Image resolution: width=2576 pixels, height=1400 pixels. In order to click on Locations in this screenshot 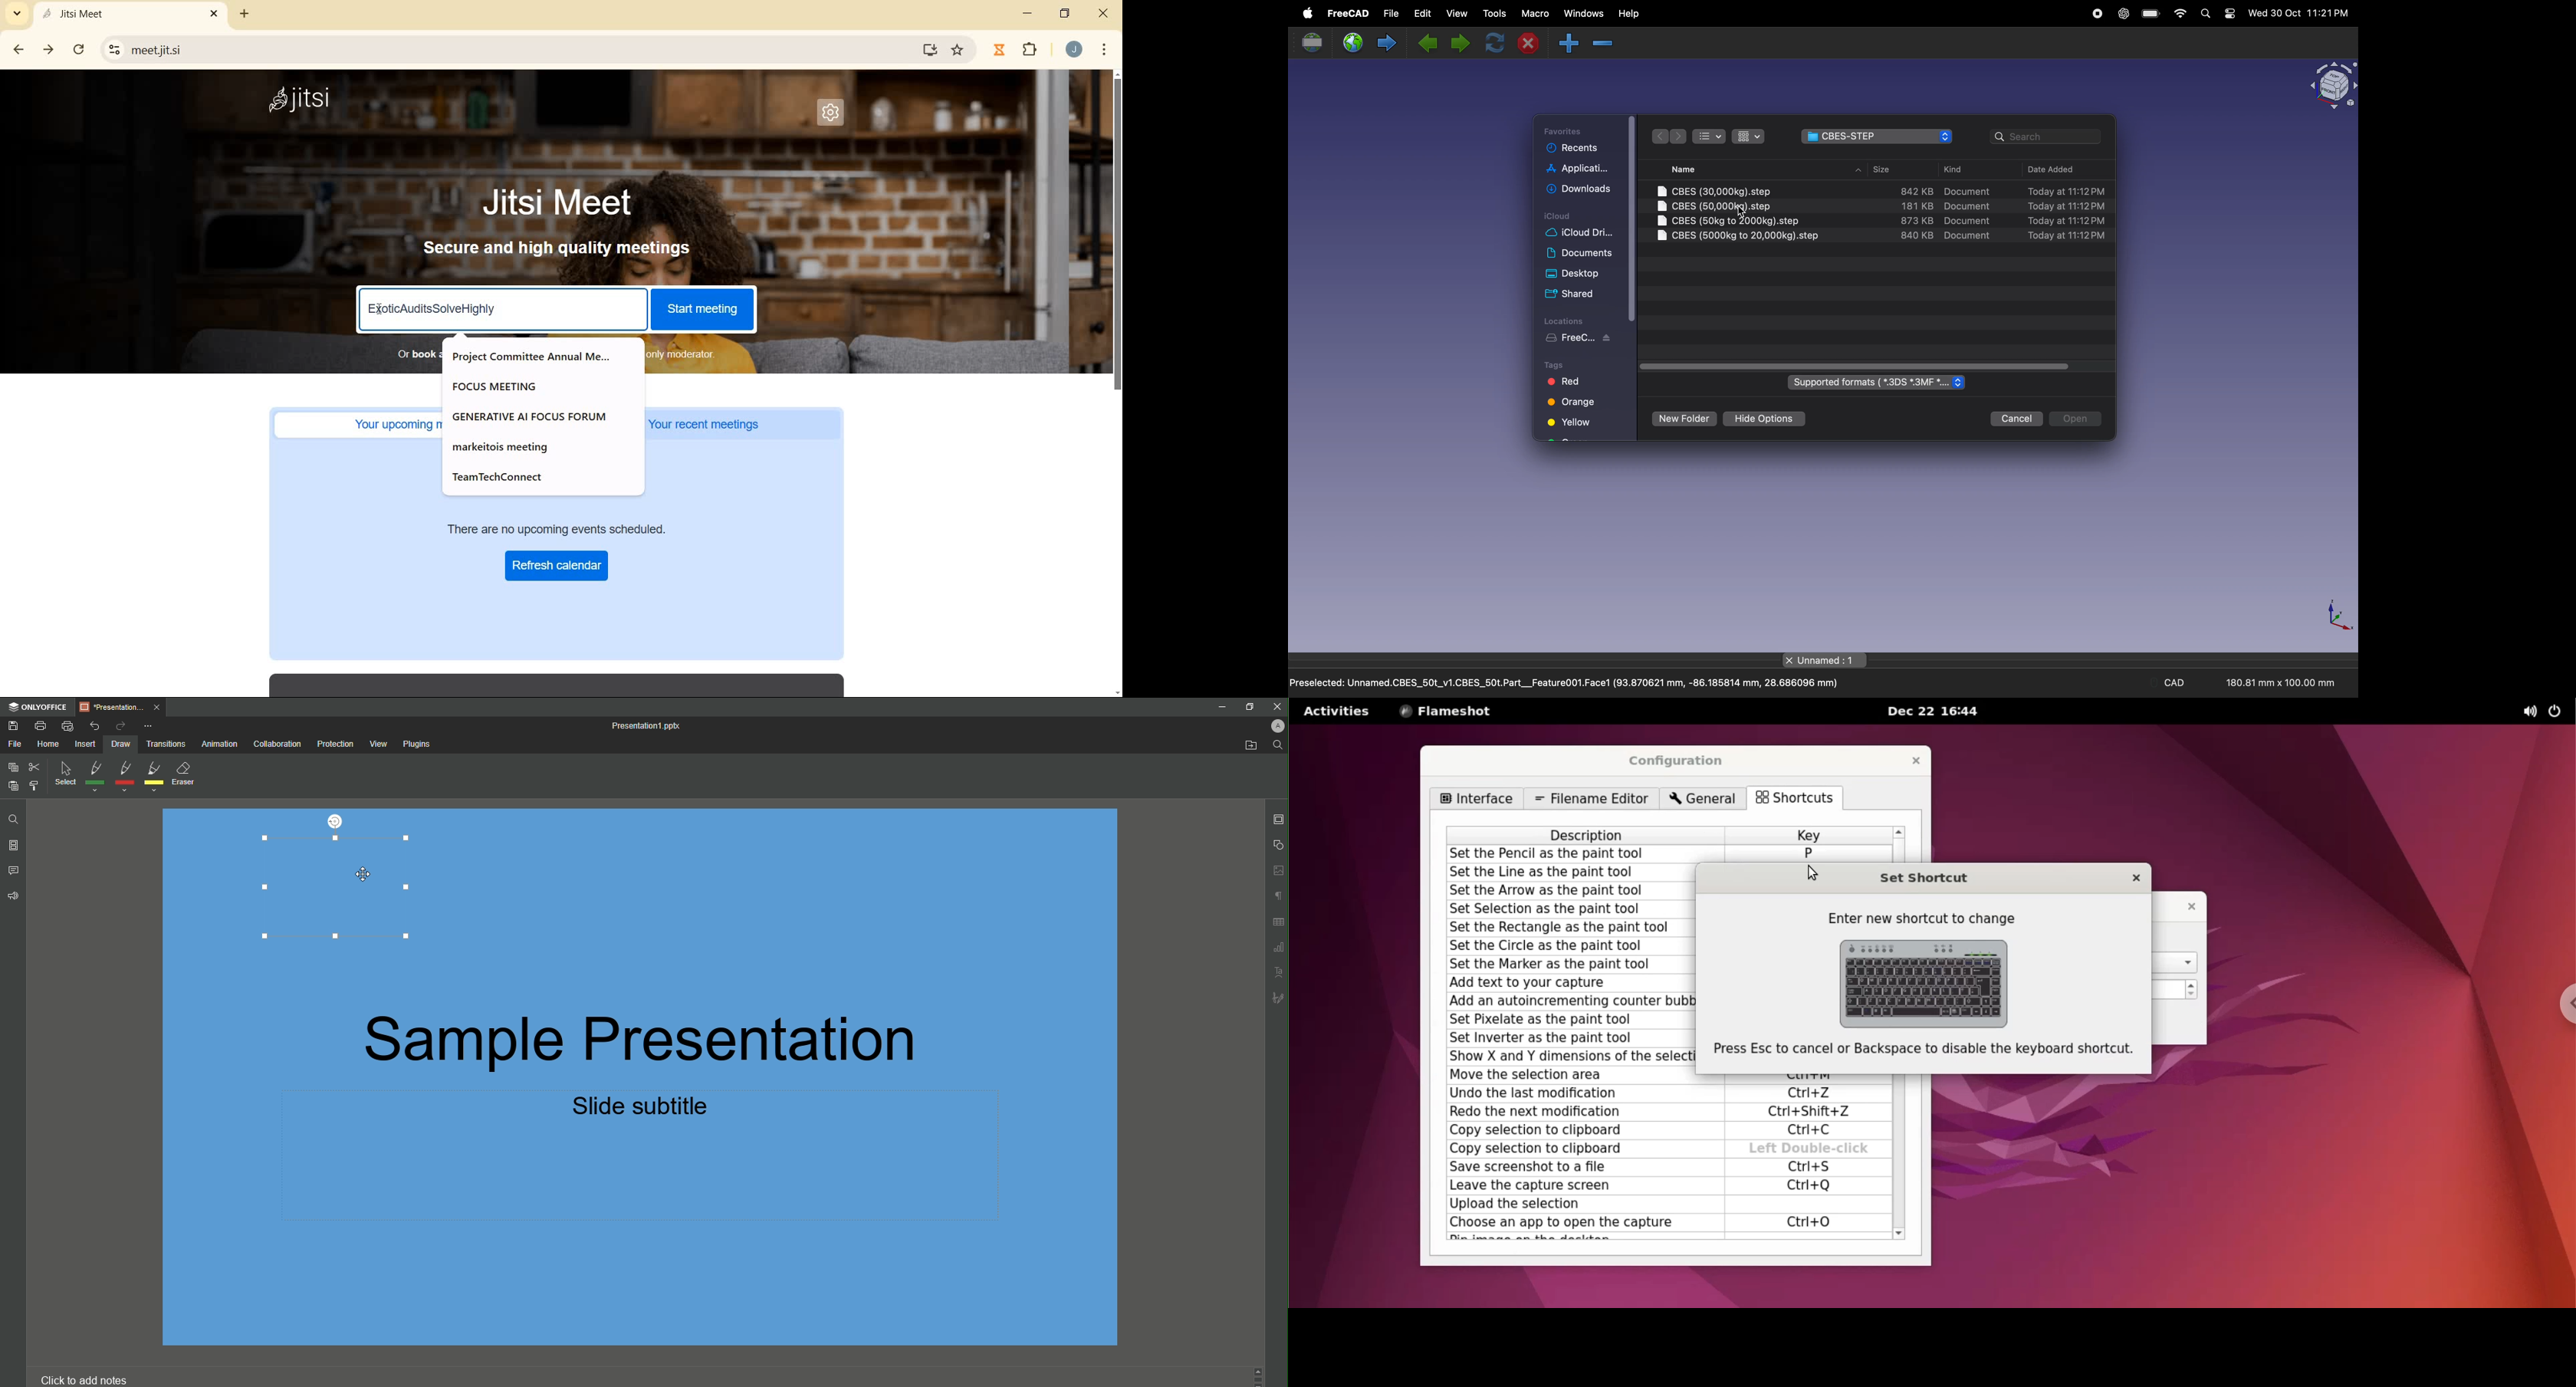, I will do `click(1565, 320)`.